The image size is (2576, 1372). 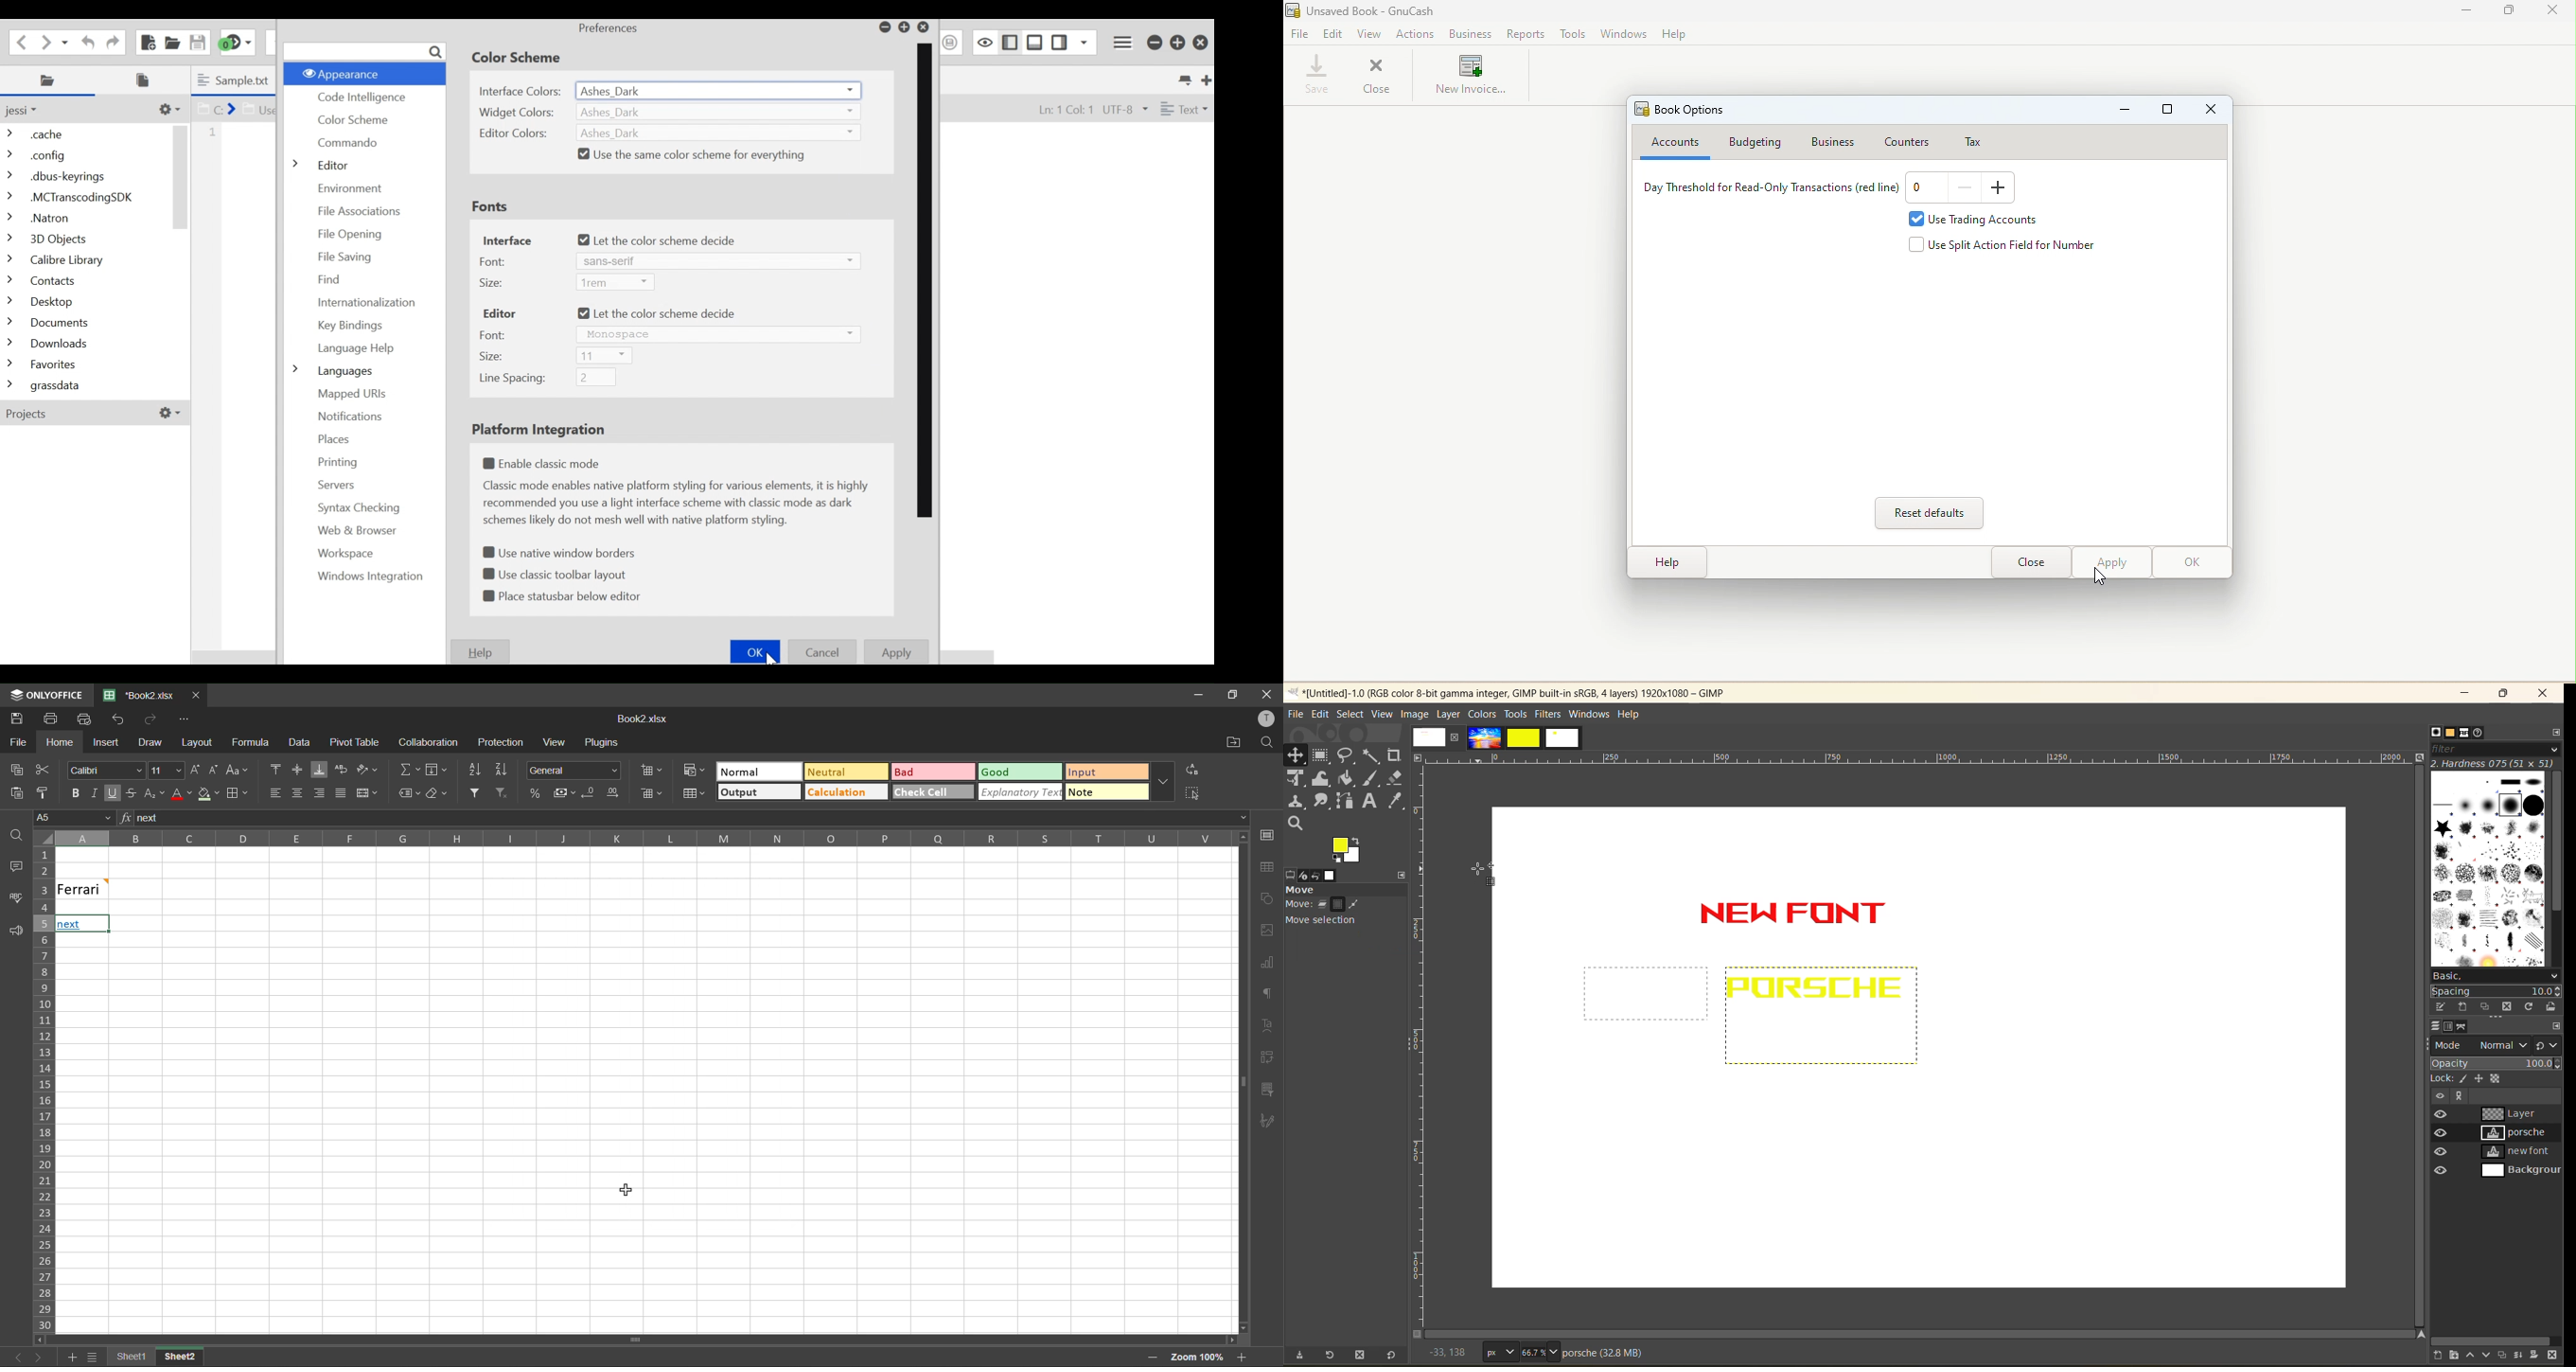 I want to click on mode, so click(x=2480, y=1046).